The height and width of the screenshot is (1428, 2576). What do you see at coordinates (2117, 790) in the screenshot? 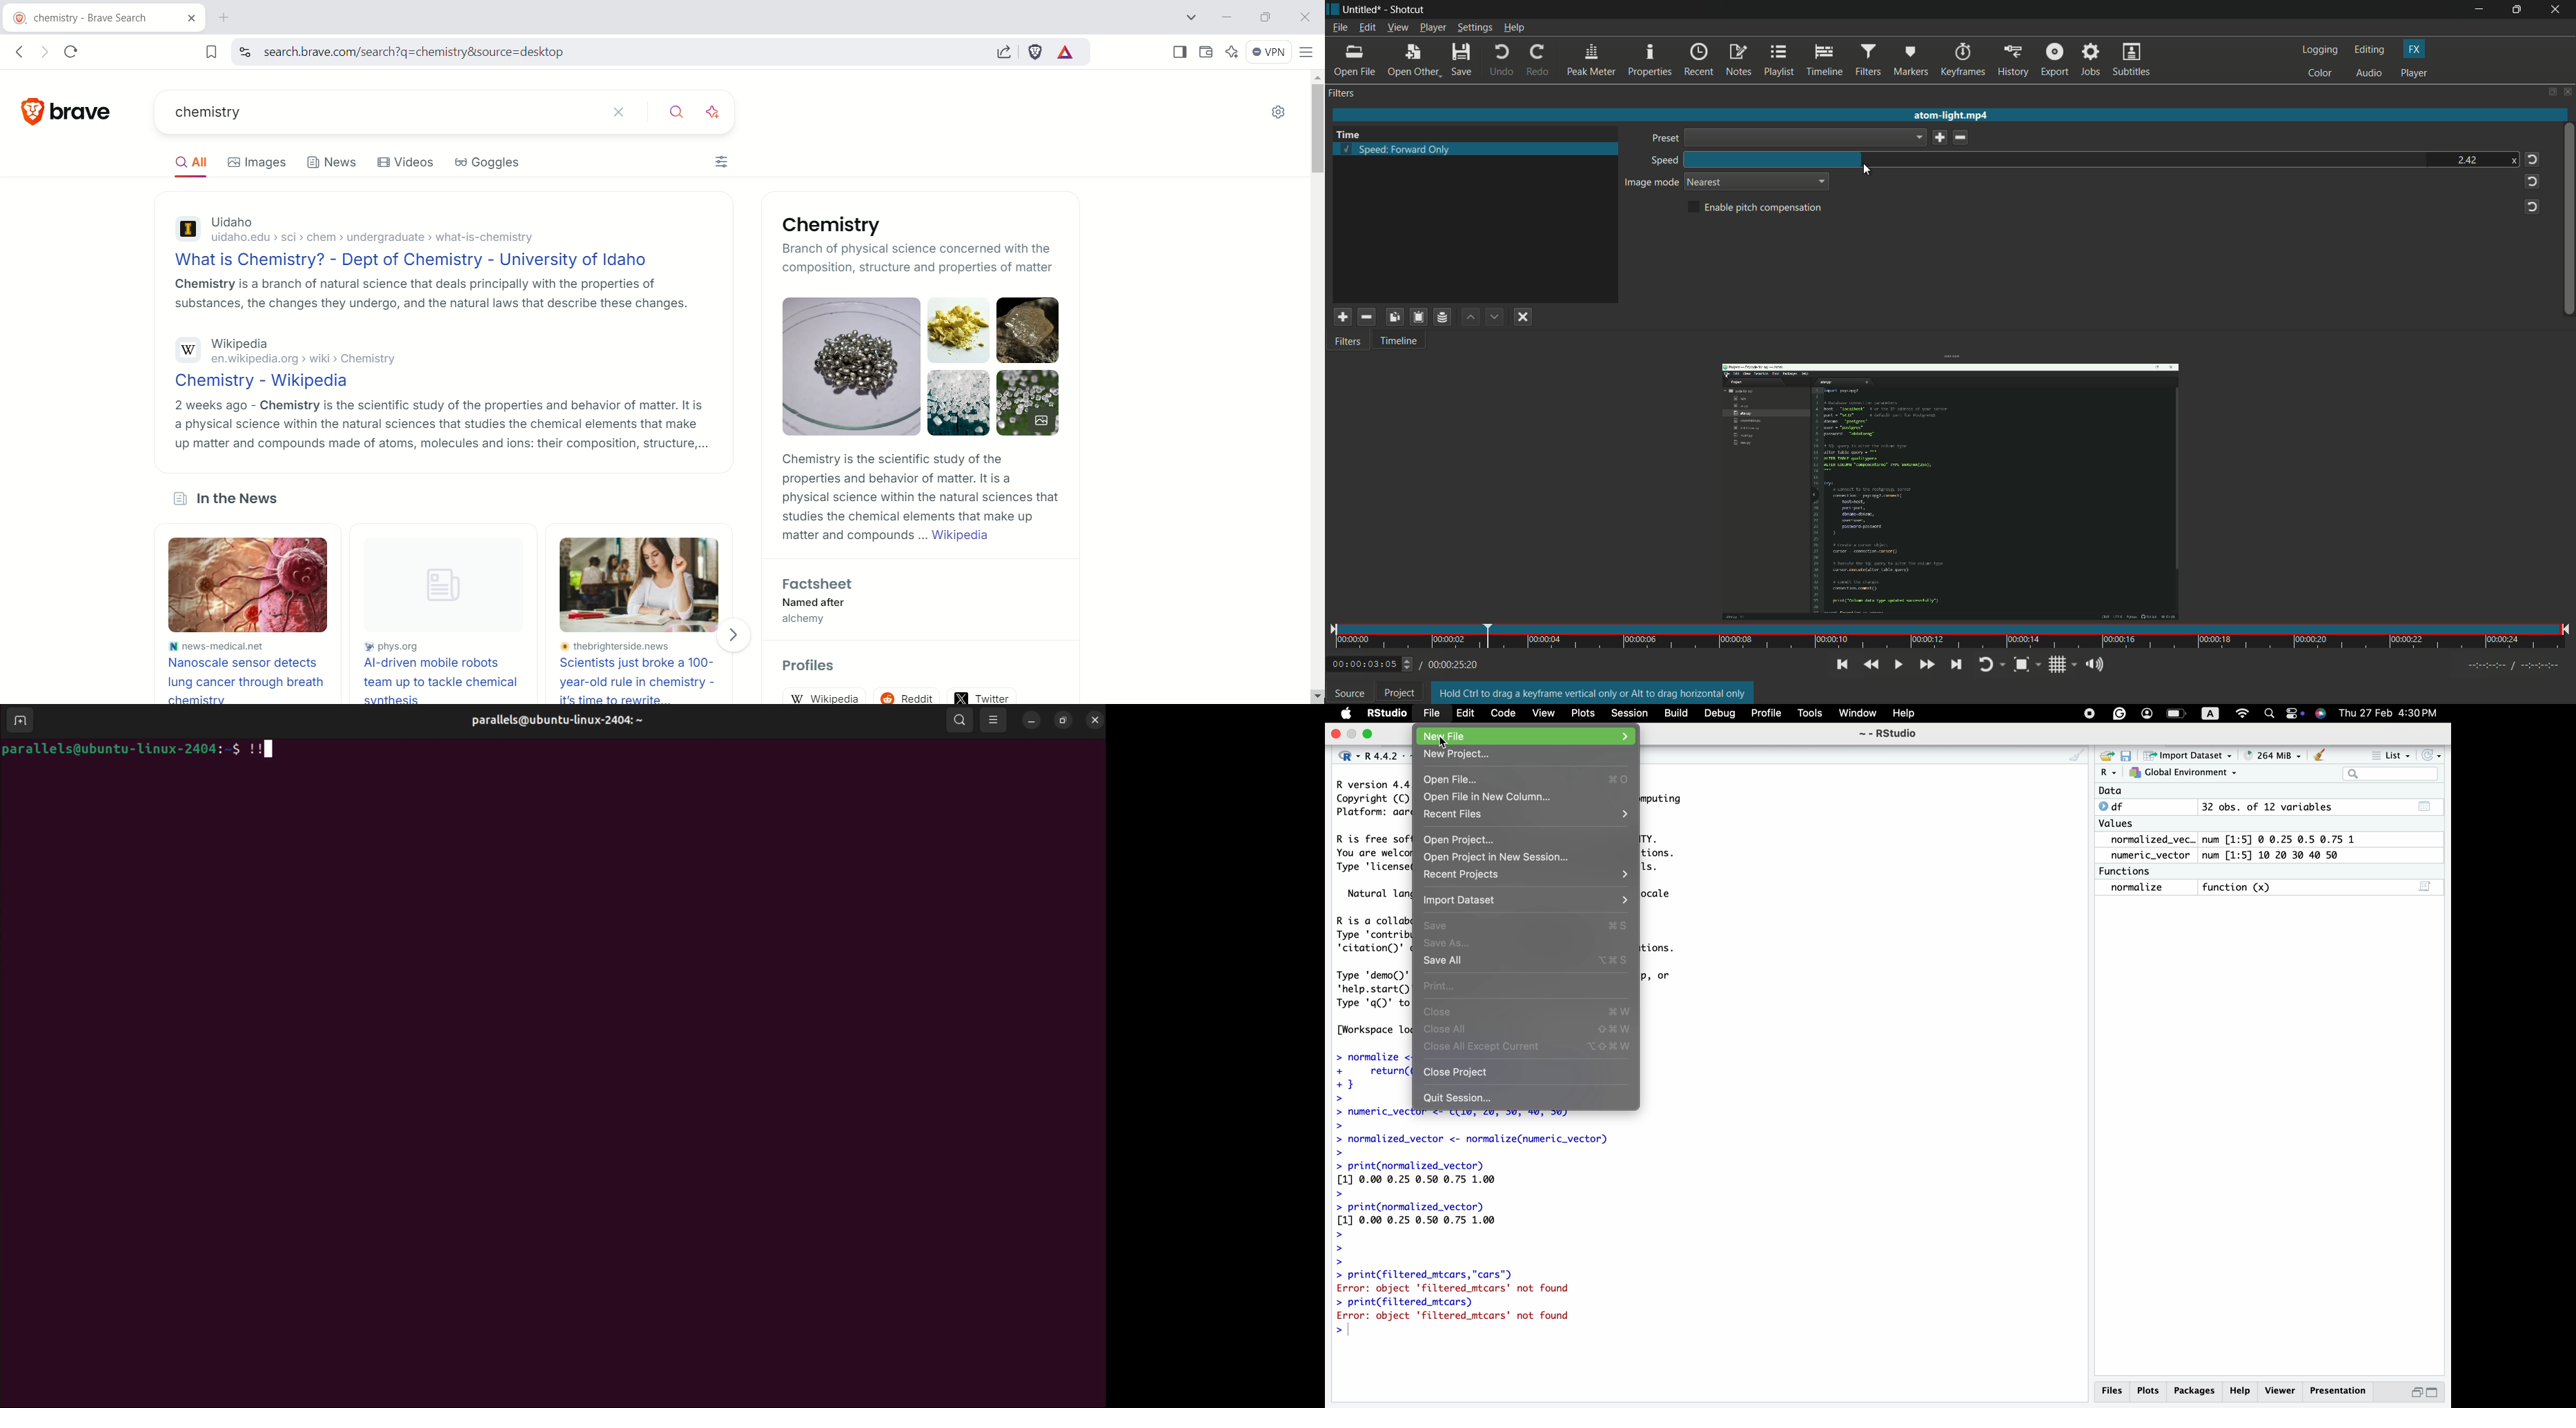
I see `date` at bounding box center [2117, 790].